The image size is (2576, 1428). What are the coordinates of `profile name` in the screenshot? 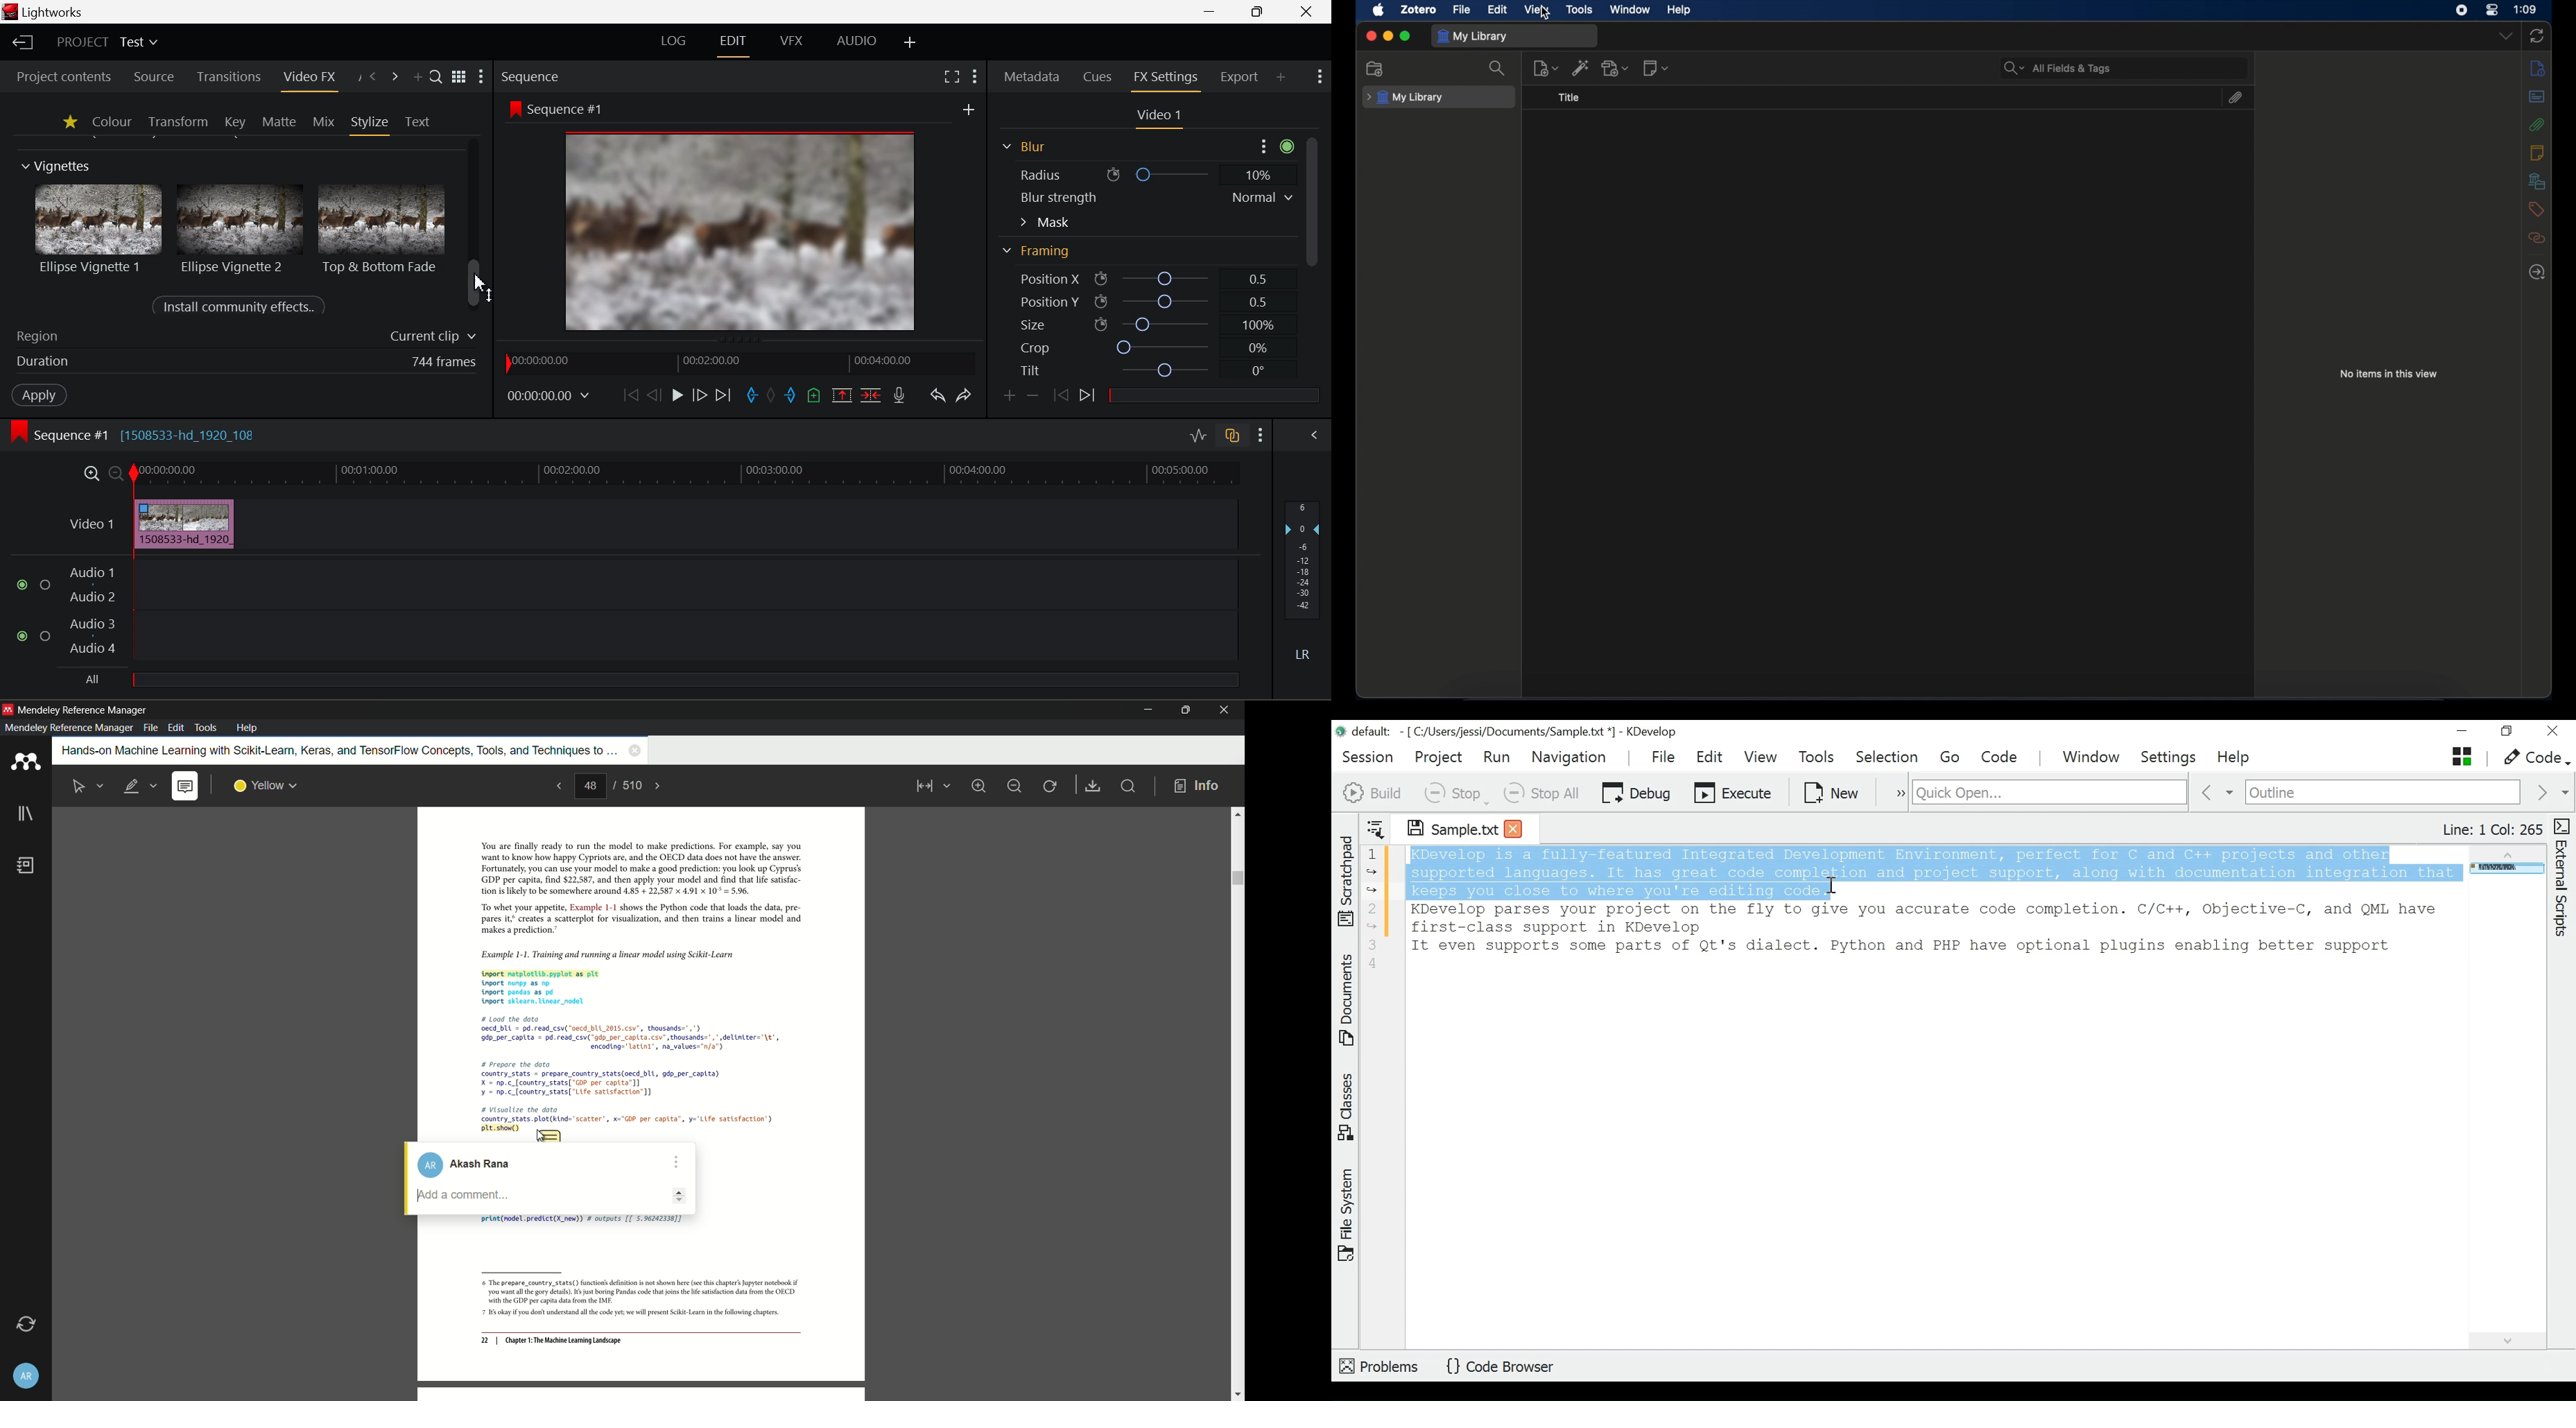 It's located at (471, 1165).